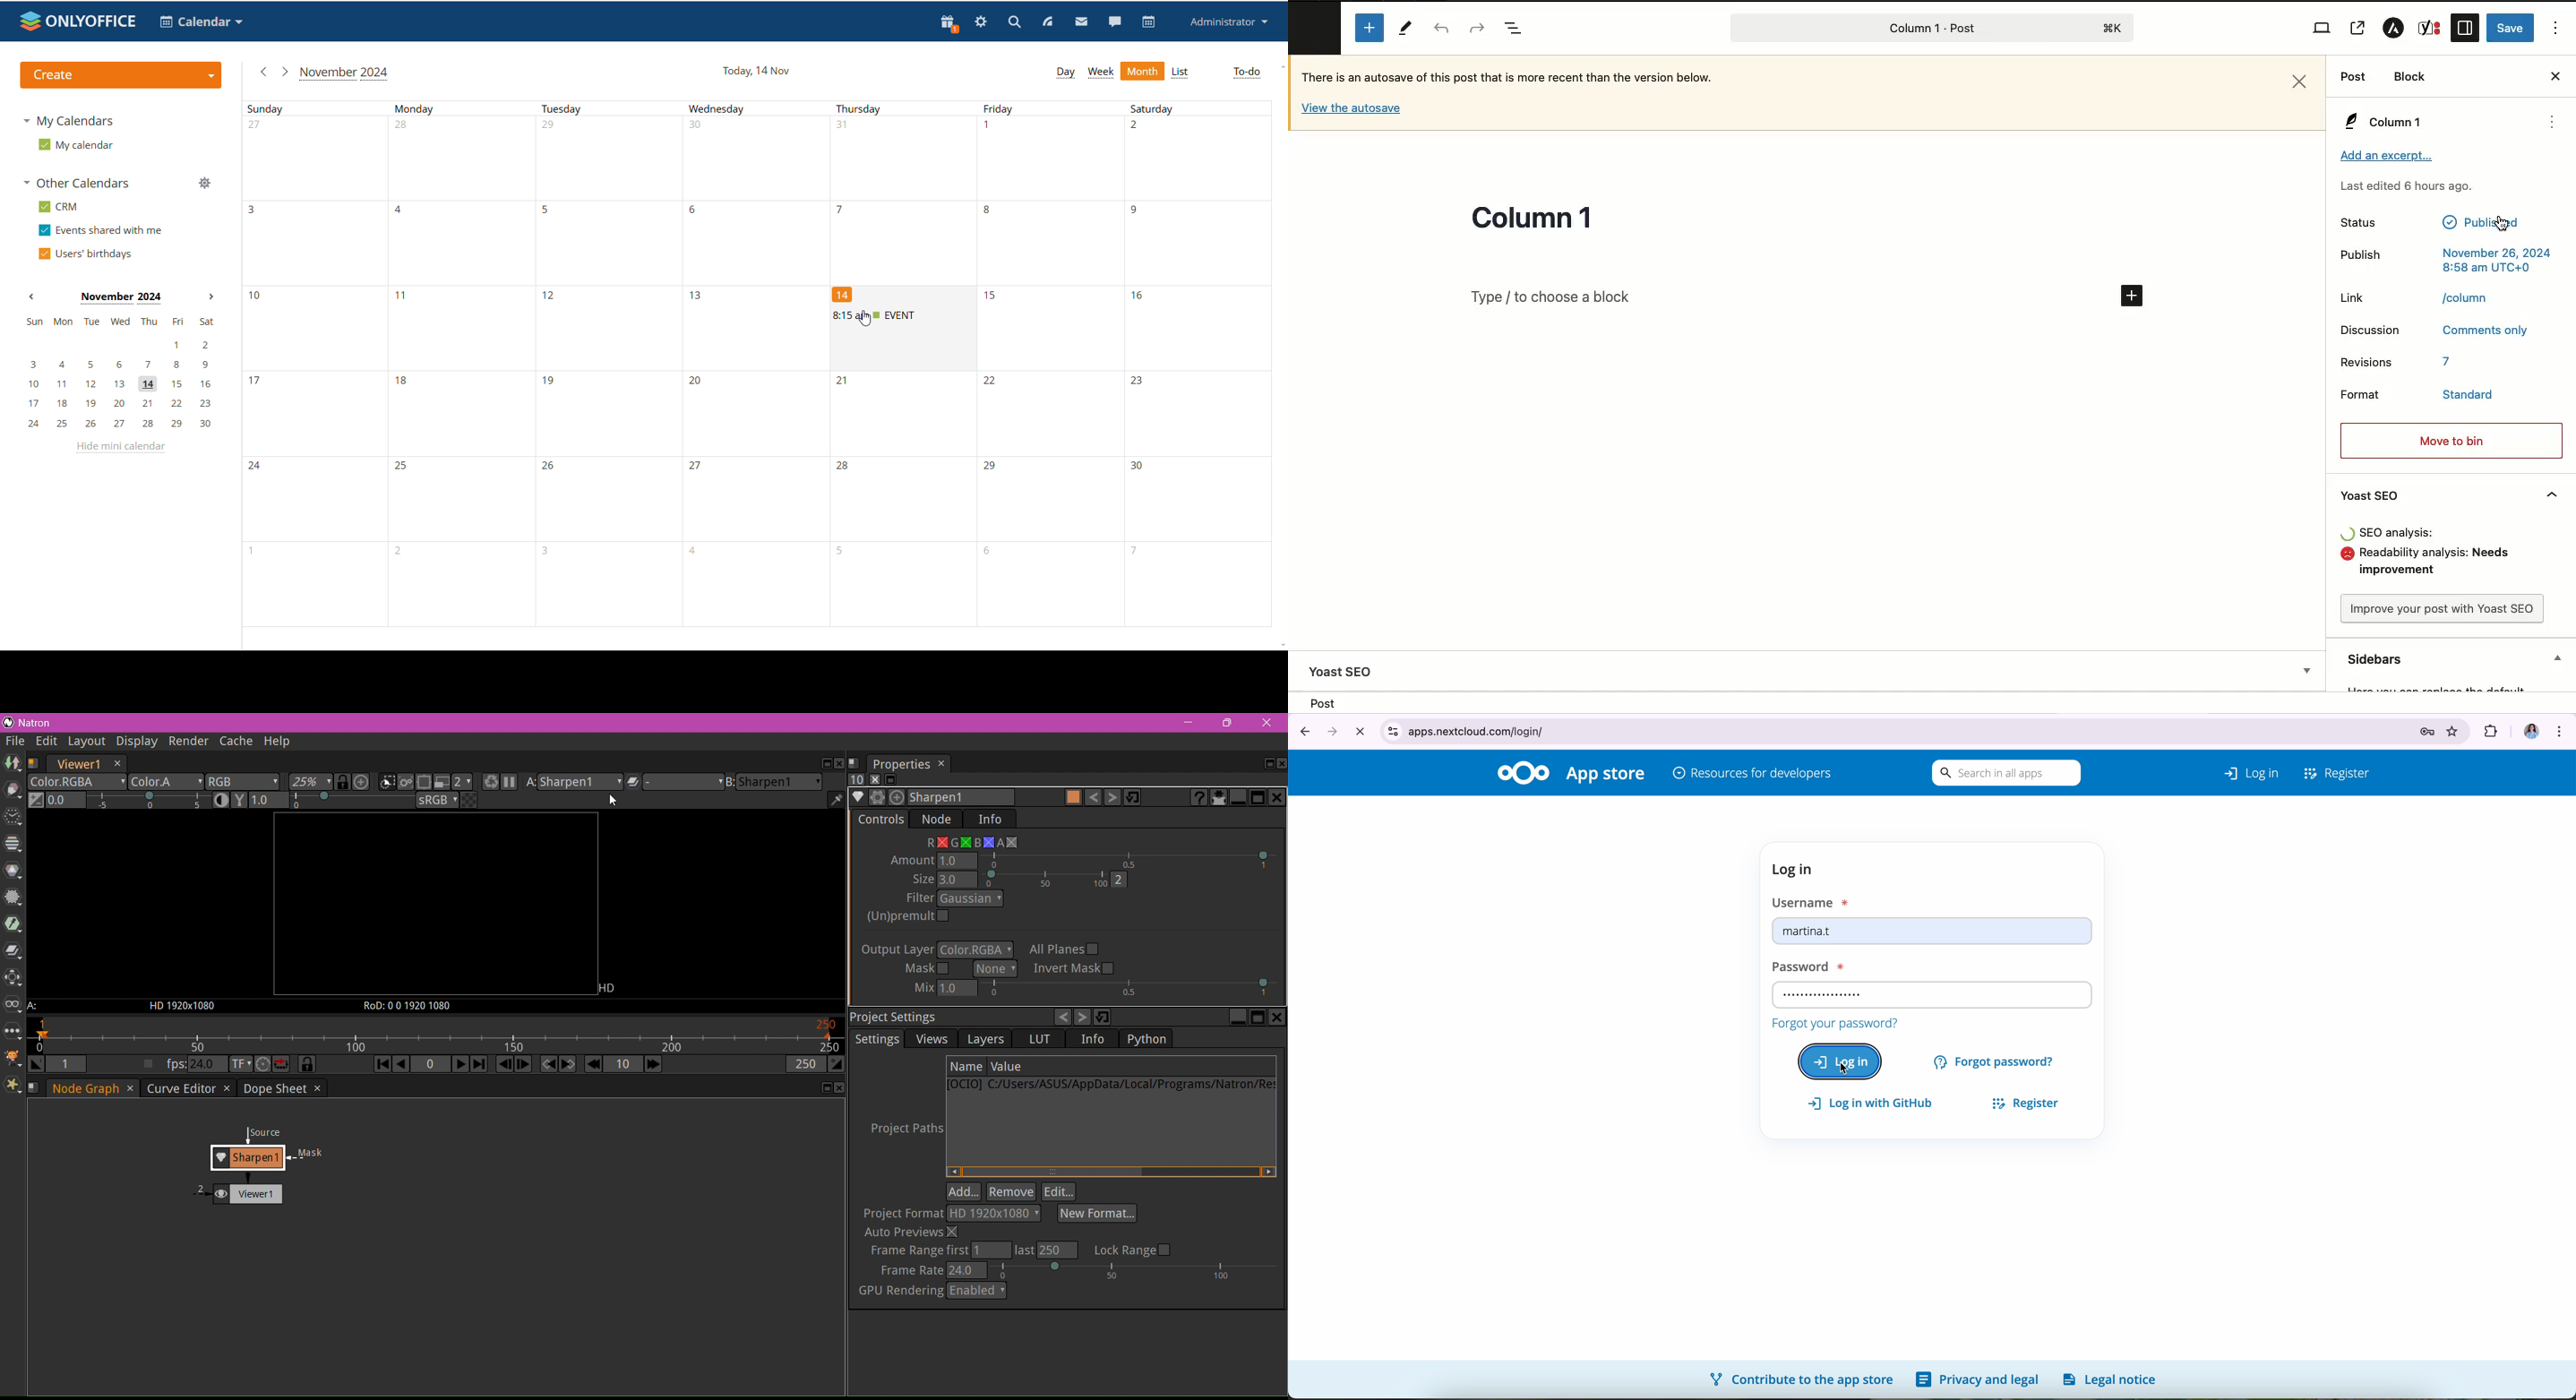 The width and height of the screenshot is (2576, 1400). I want to click on Column, so click(2382, 123).